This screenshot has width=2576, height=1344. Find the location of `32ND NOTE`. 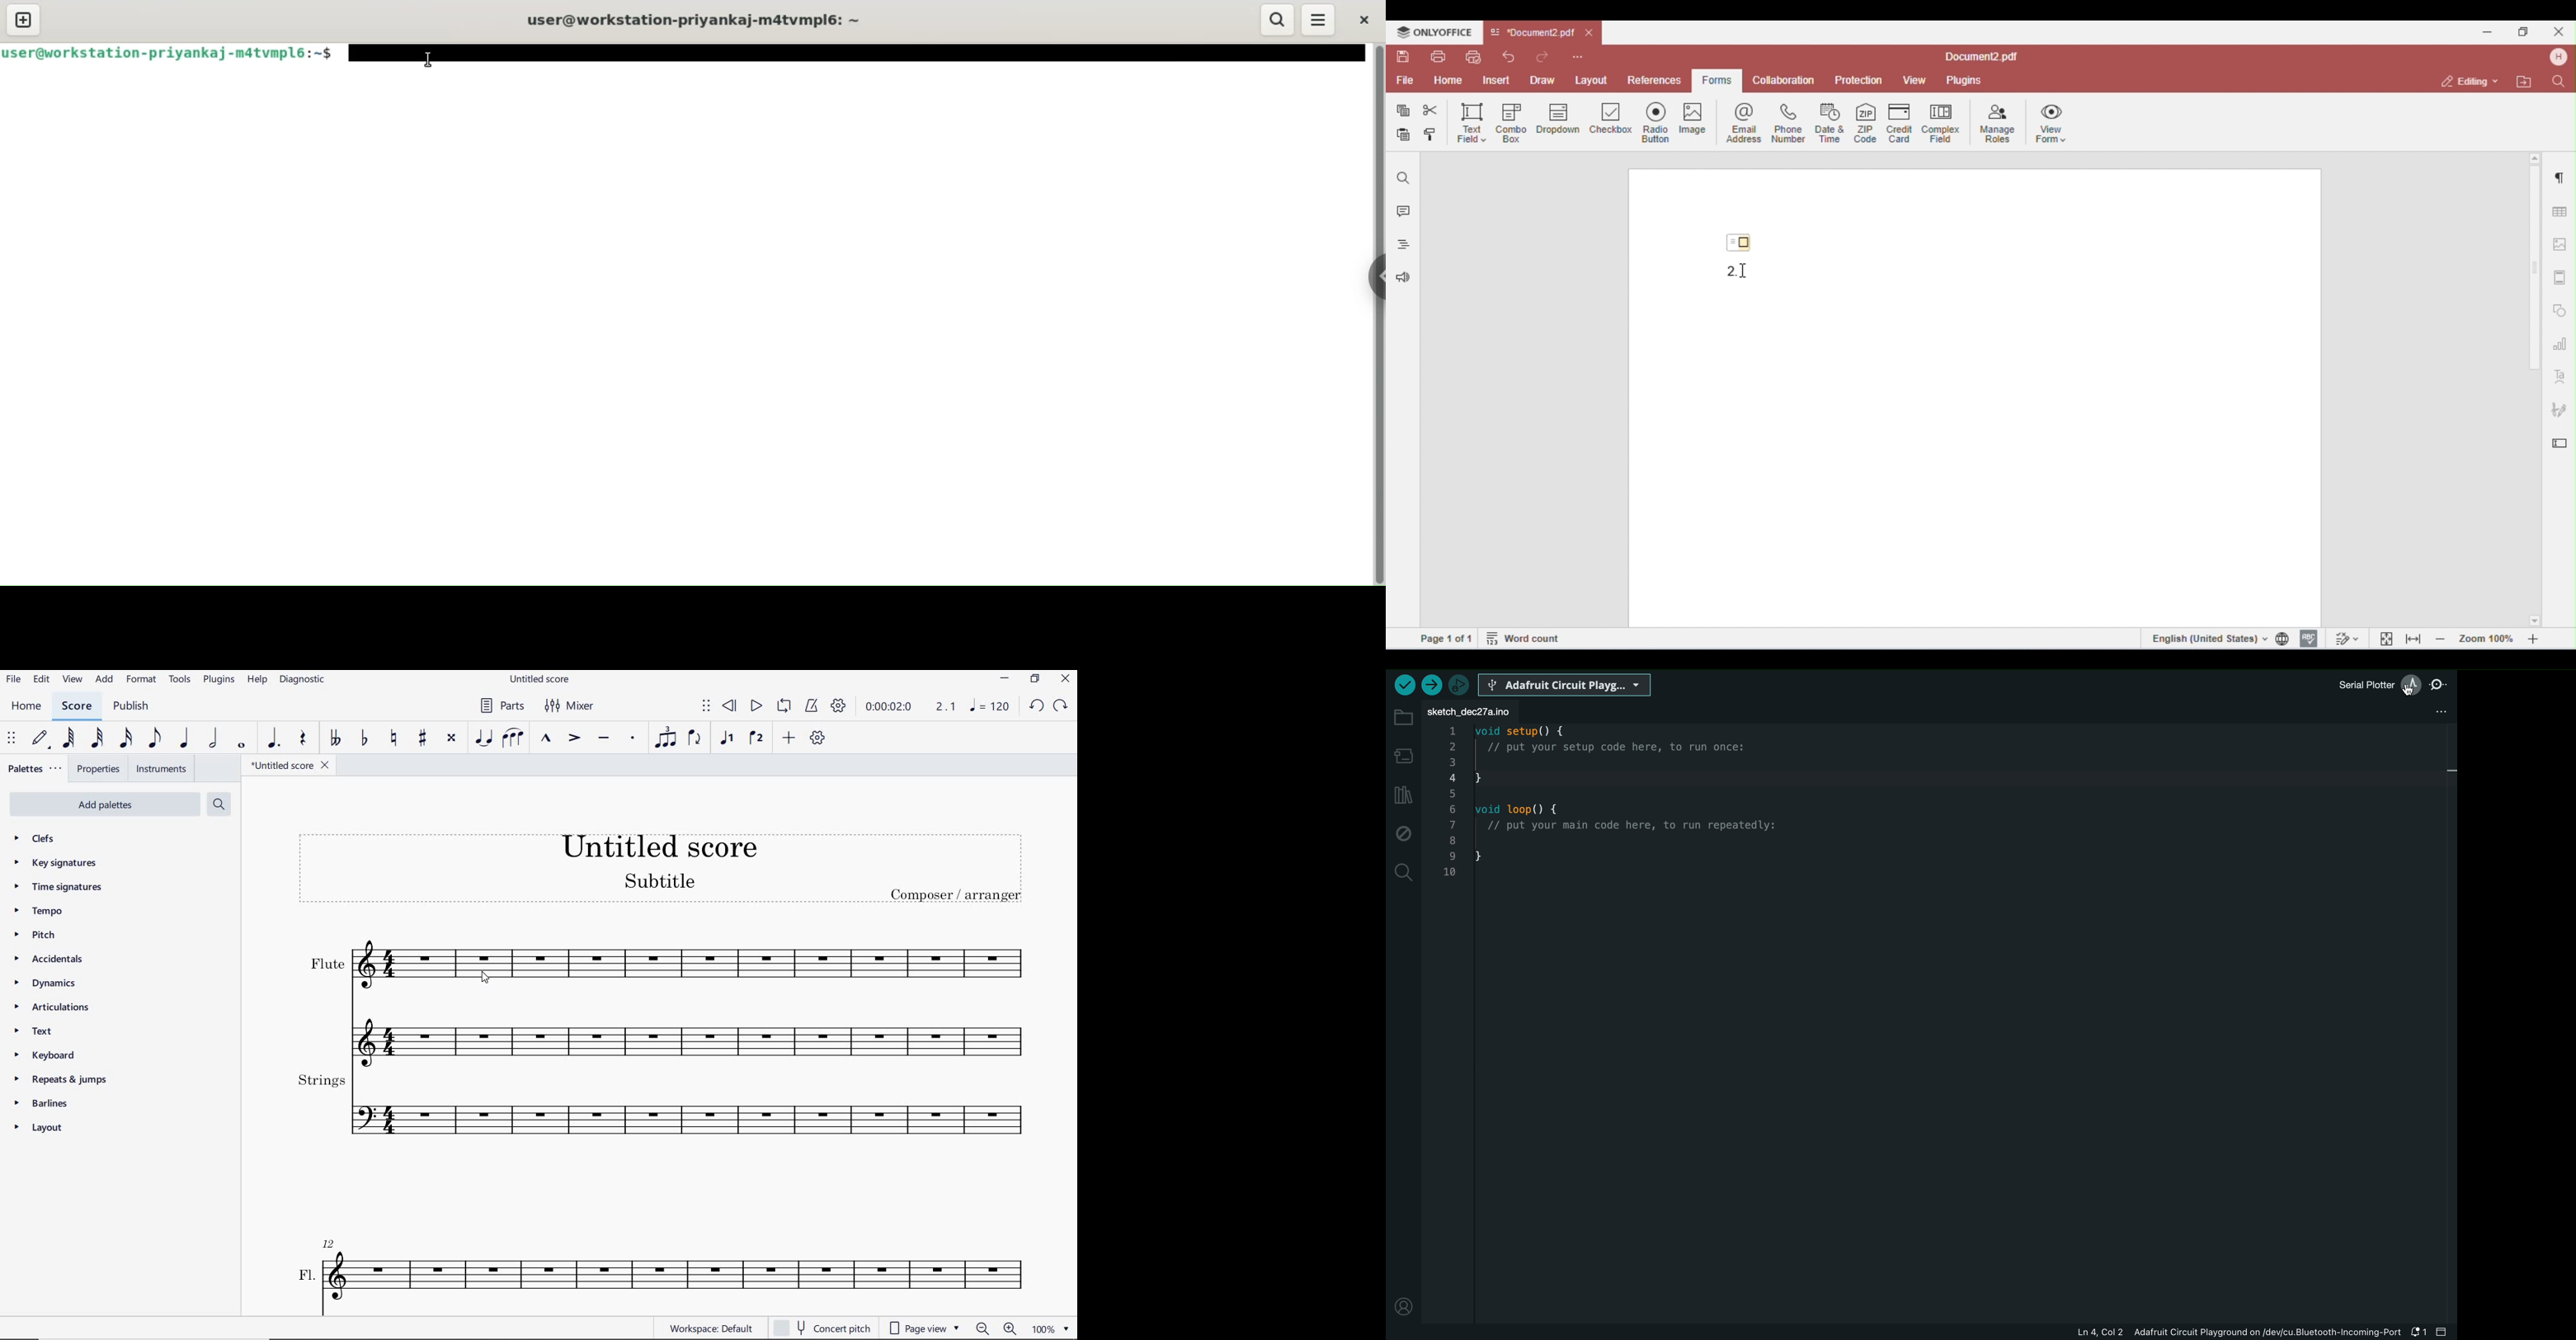

32ND NOTE is located at coordinates (96, 739).